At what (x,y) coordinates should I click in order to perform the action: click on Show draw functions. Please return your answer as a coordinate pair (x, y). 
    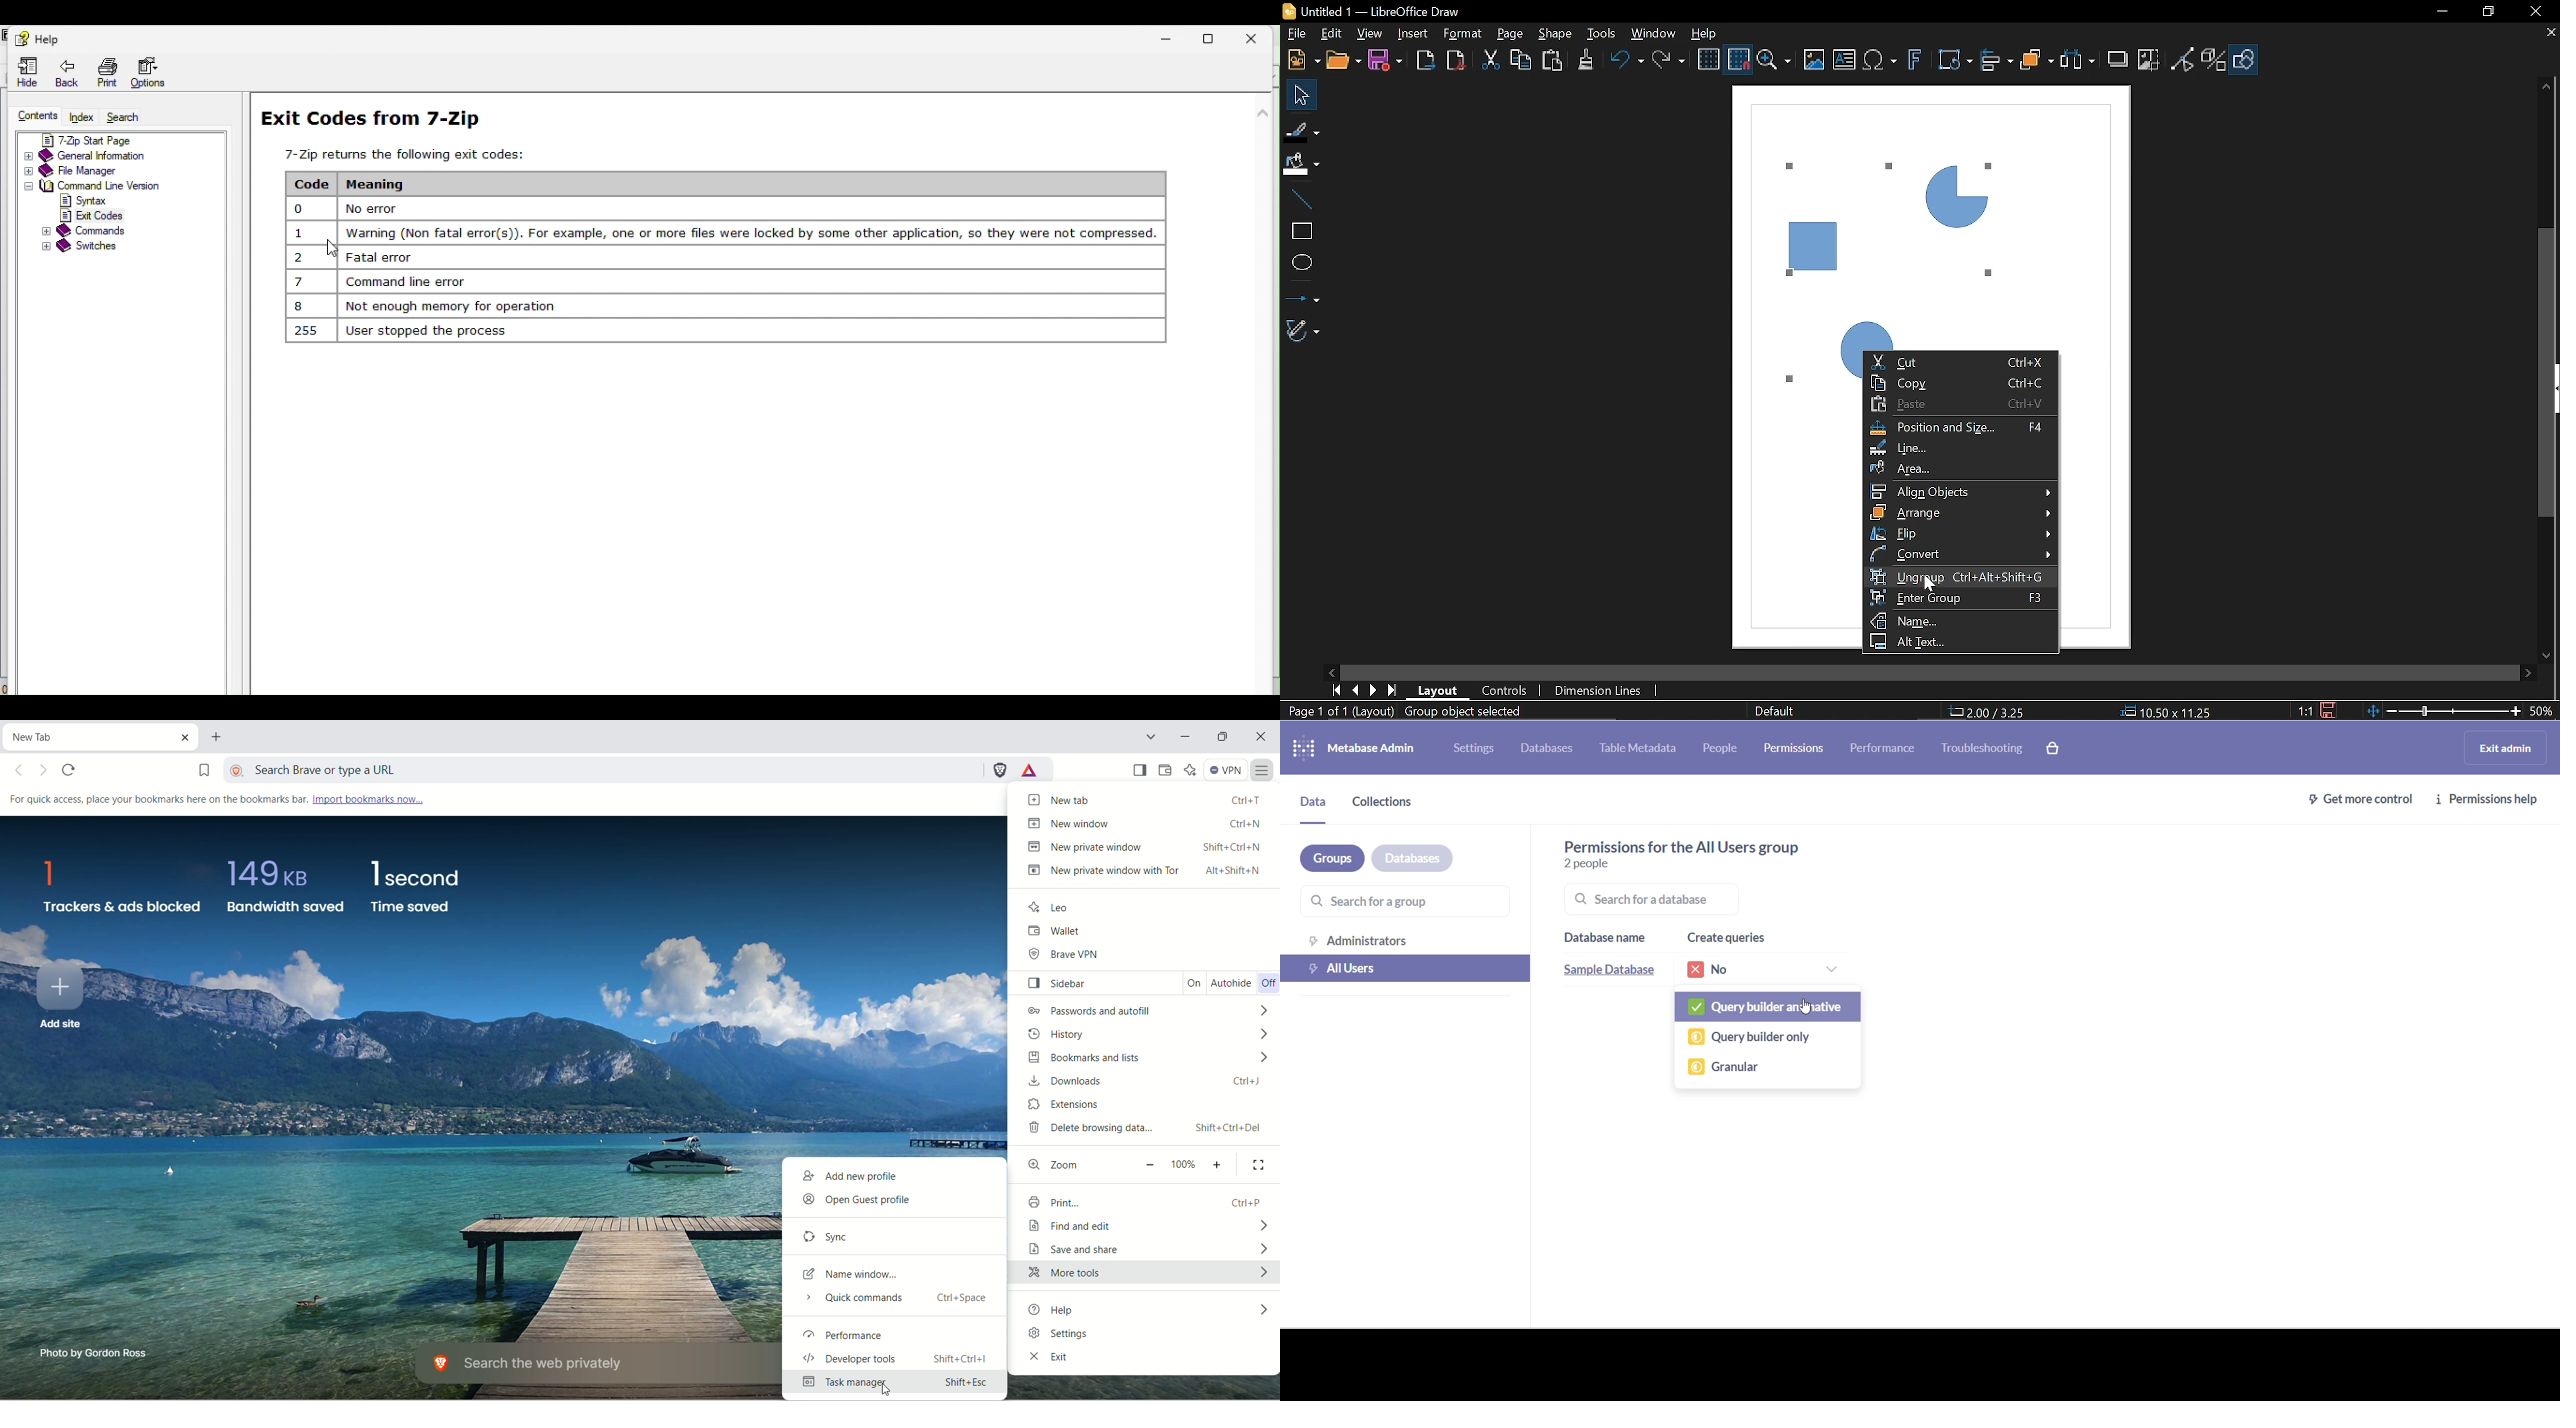
    Looking at the image, I should click on (2246, 60).